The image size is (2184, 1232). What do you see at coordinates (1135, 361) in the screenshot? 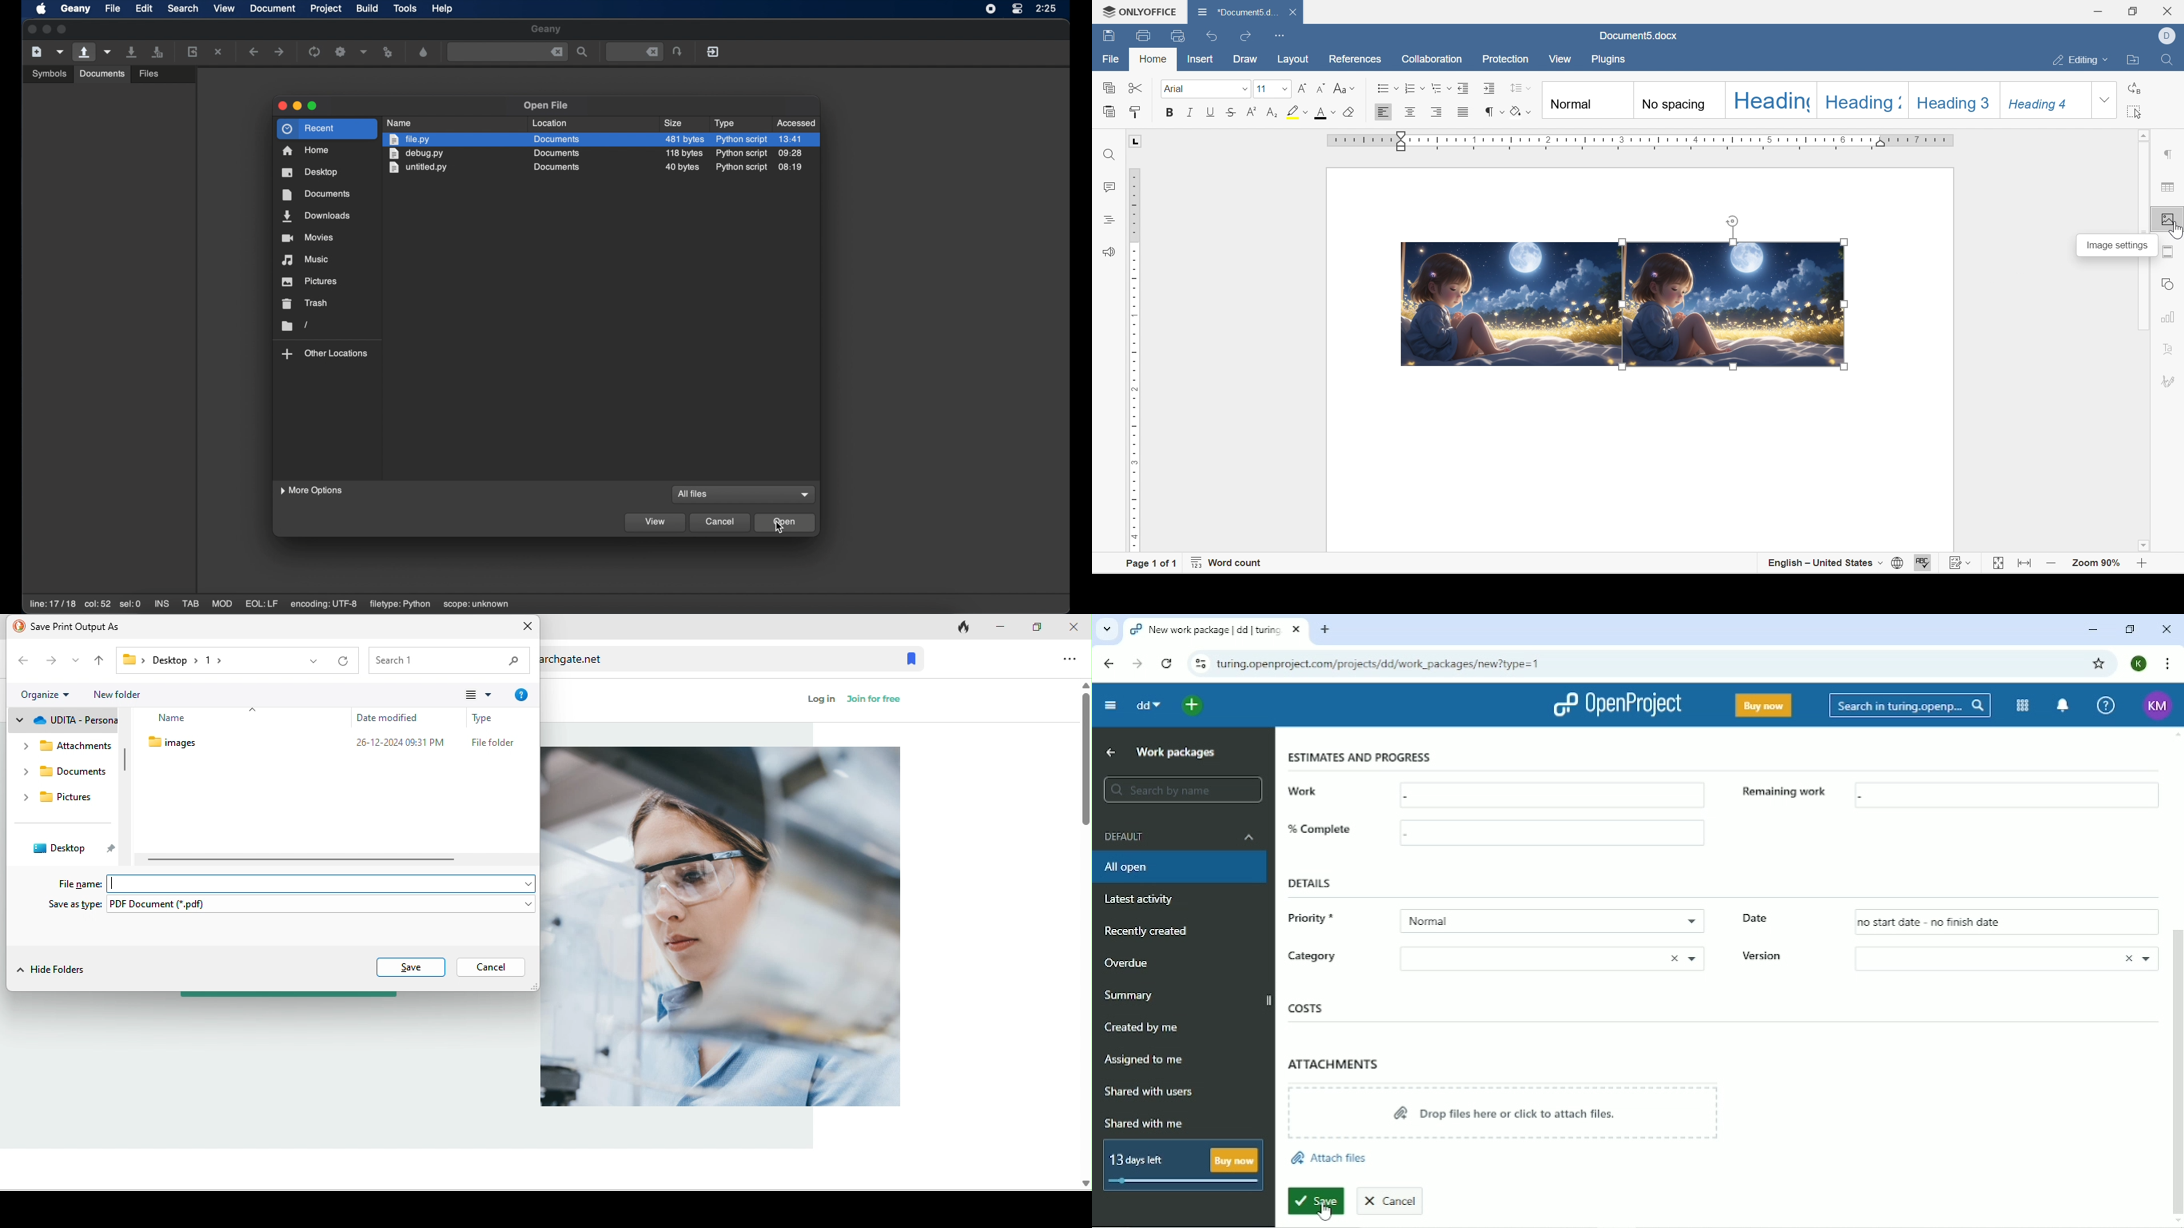
I see `ruler` at bounding box center [1135, 361].